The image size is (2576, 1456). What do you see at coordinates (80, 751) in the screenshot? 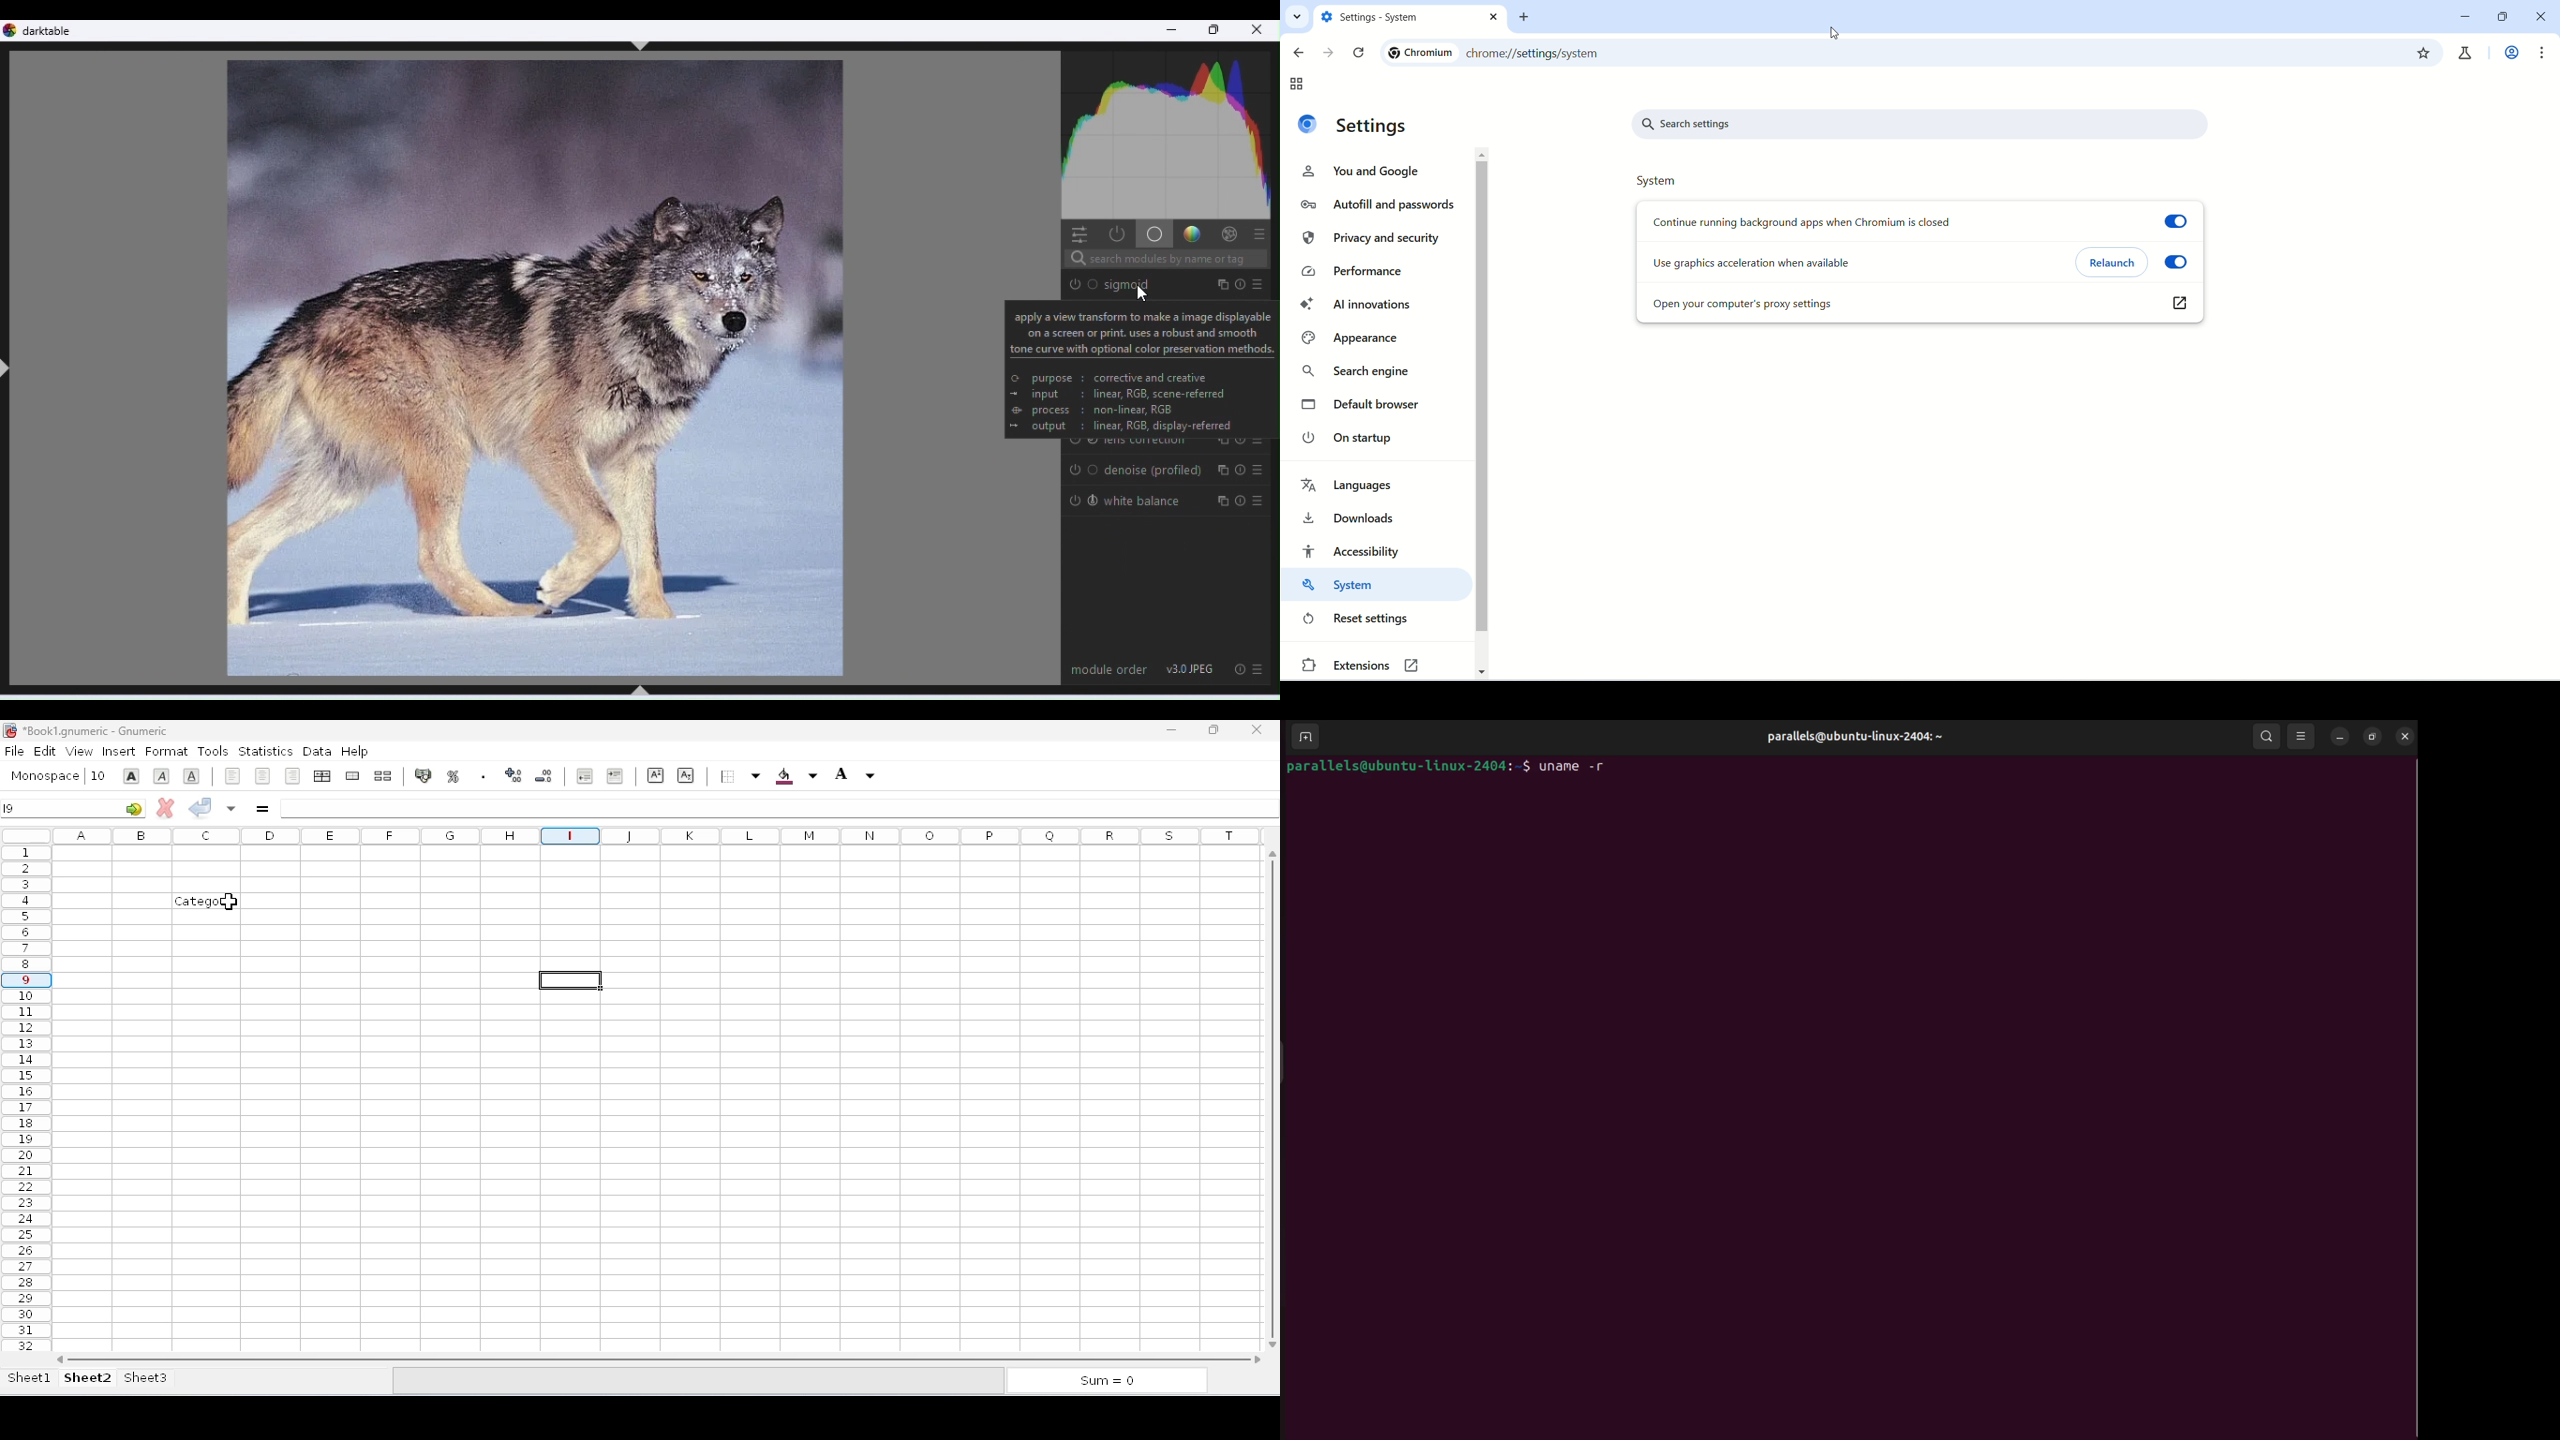
I see `view` at bounding box center [80, 751].